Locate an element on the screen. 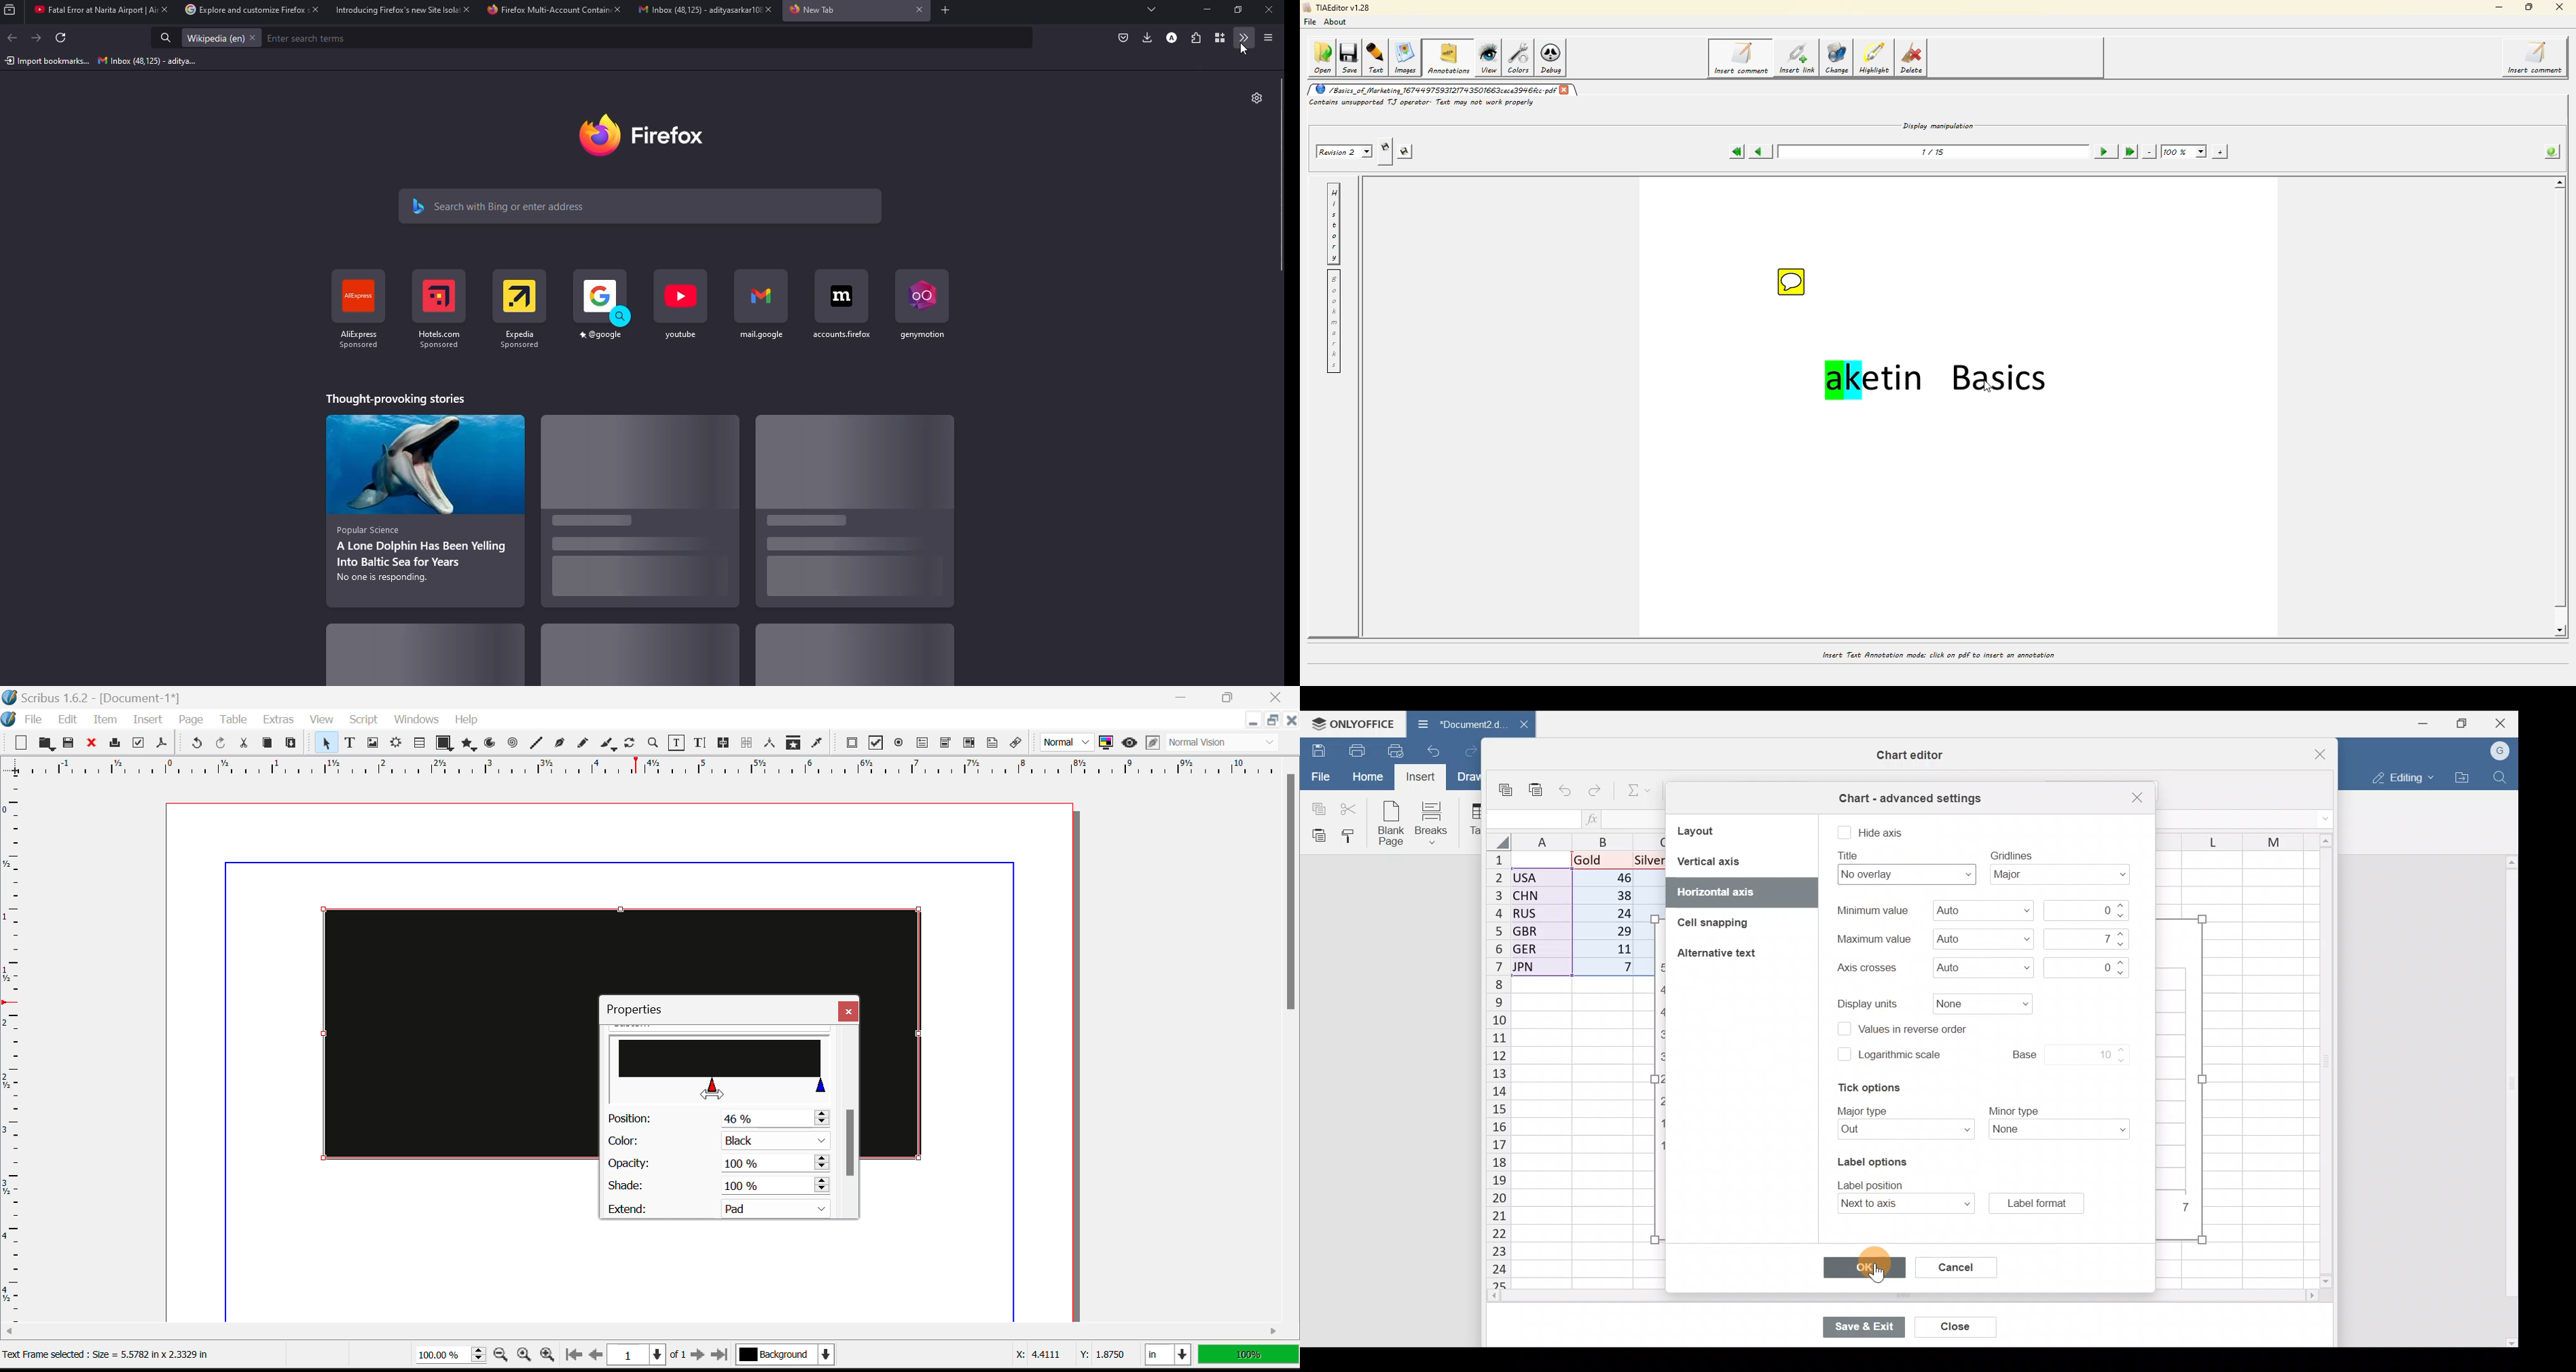  Tables is located at coordinates (419, 744).